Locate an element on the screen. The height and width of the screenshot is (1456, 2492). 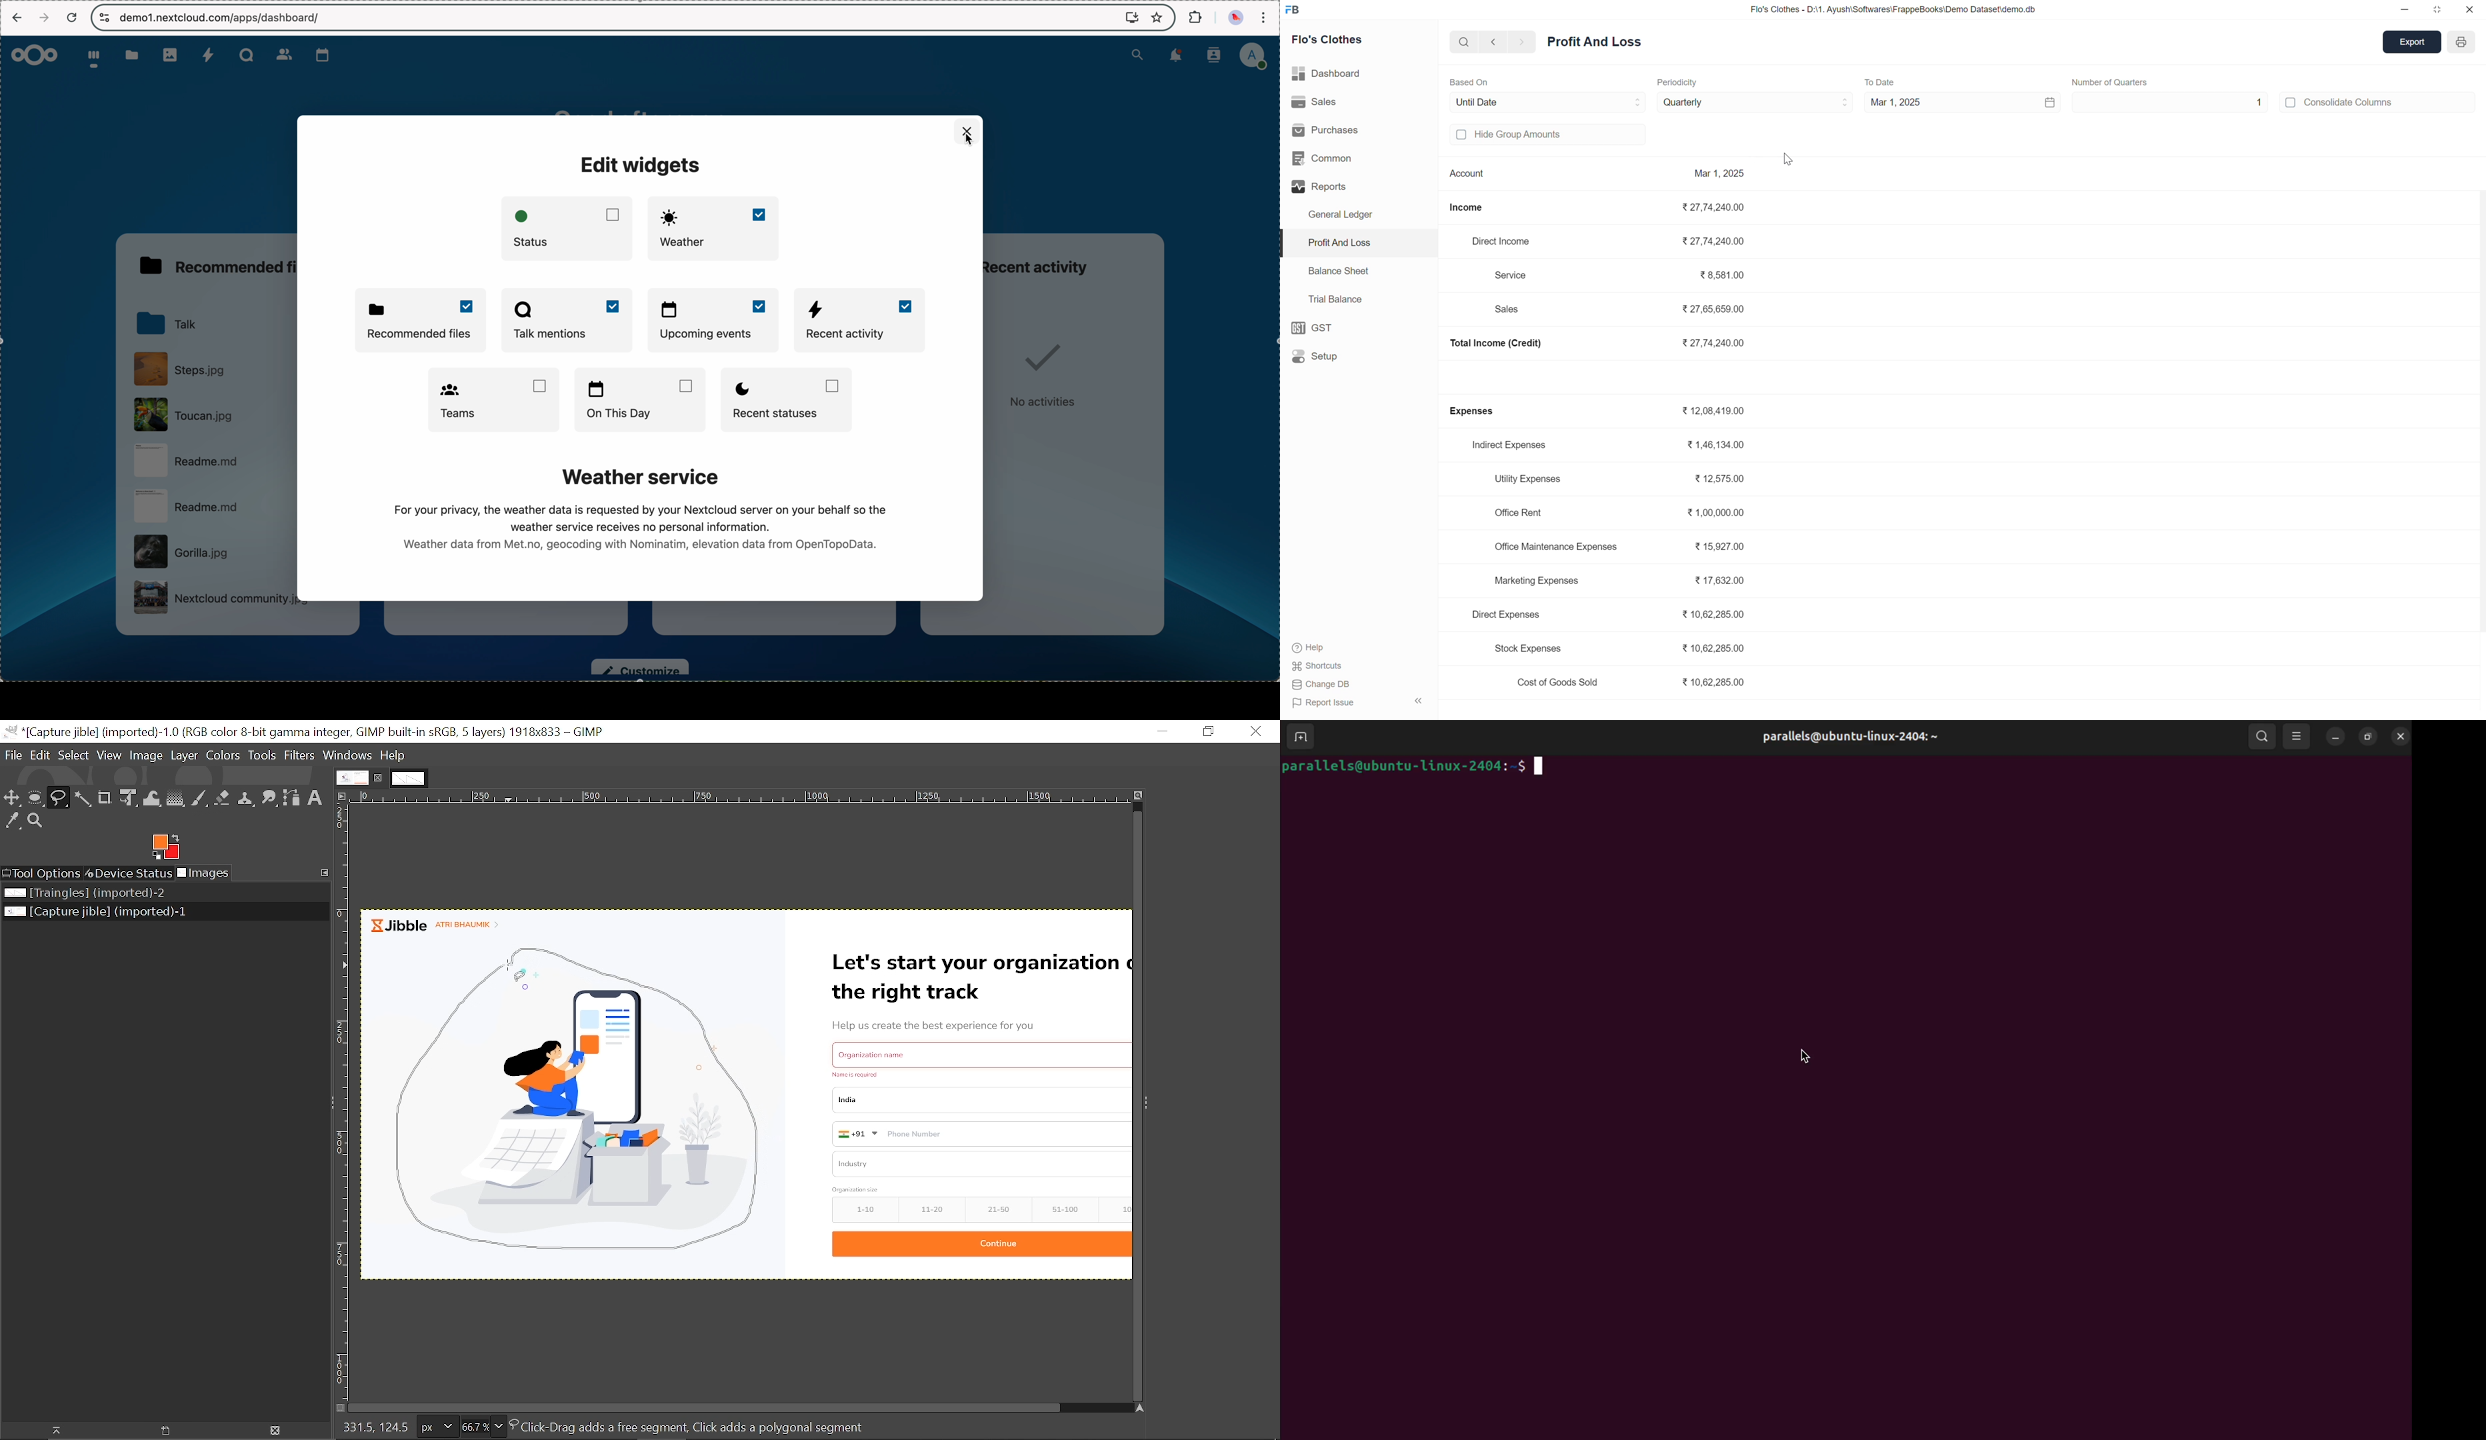
Select is located at coordinates (74, 755).